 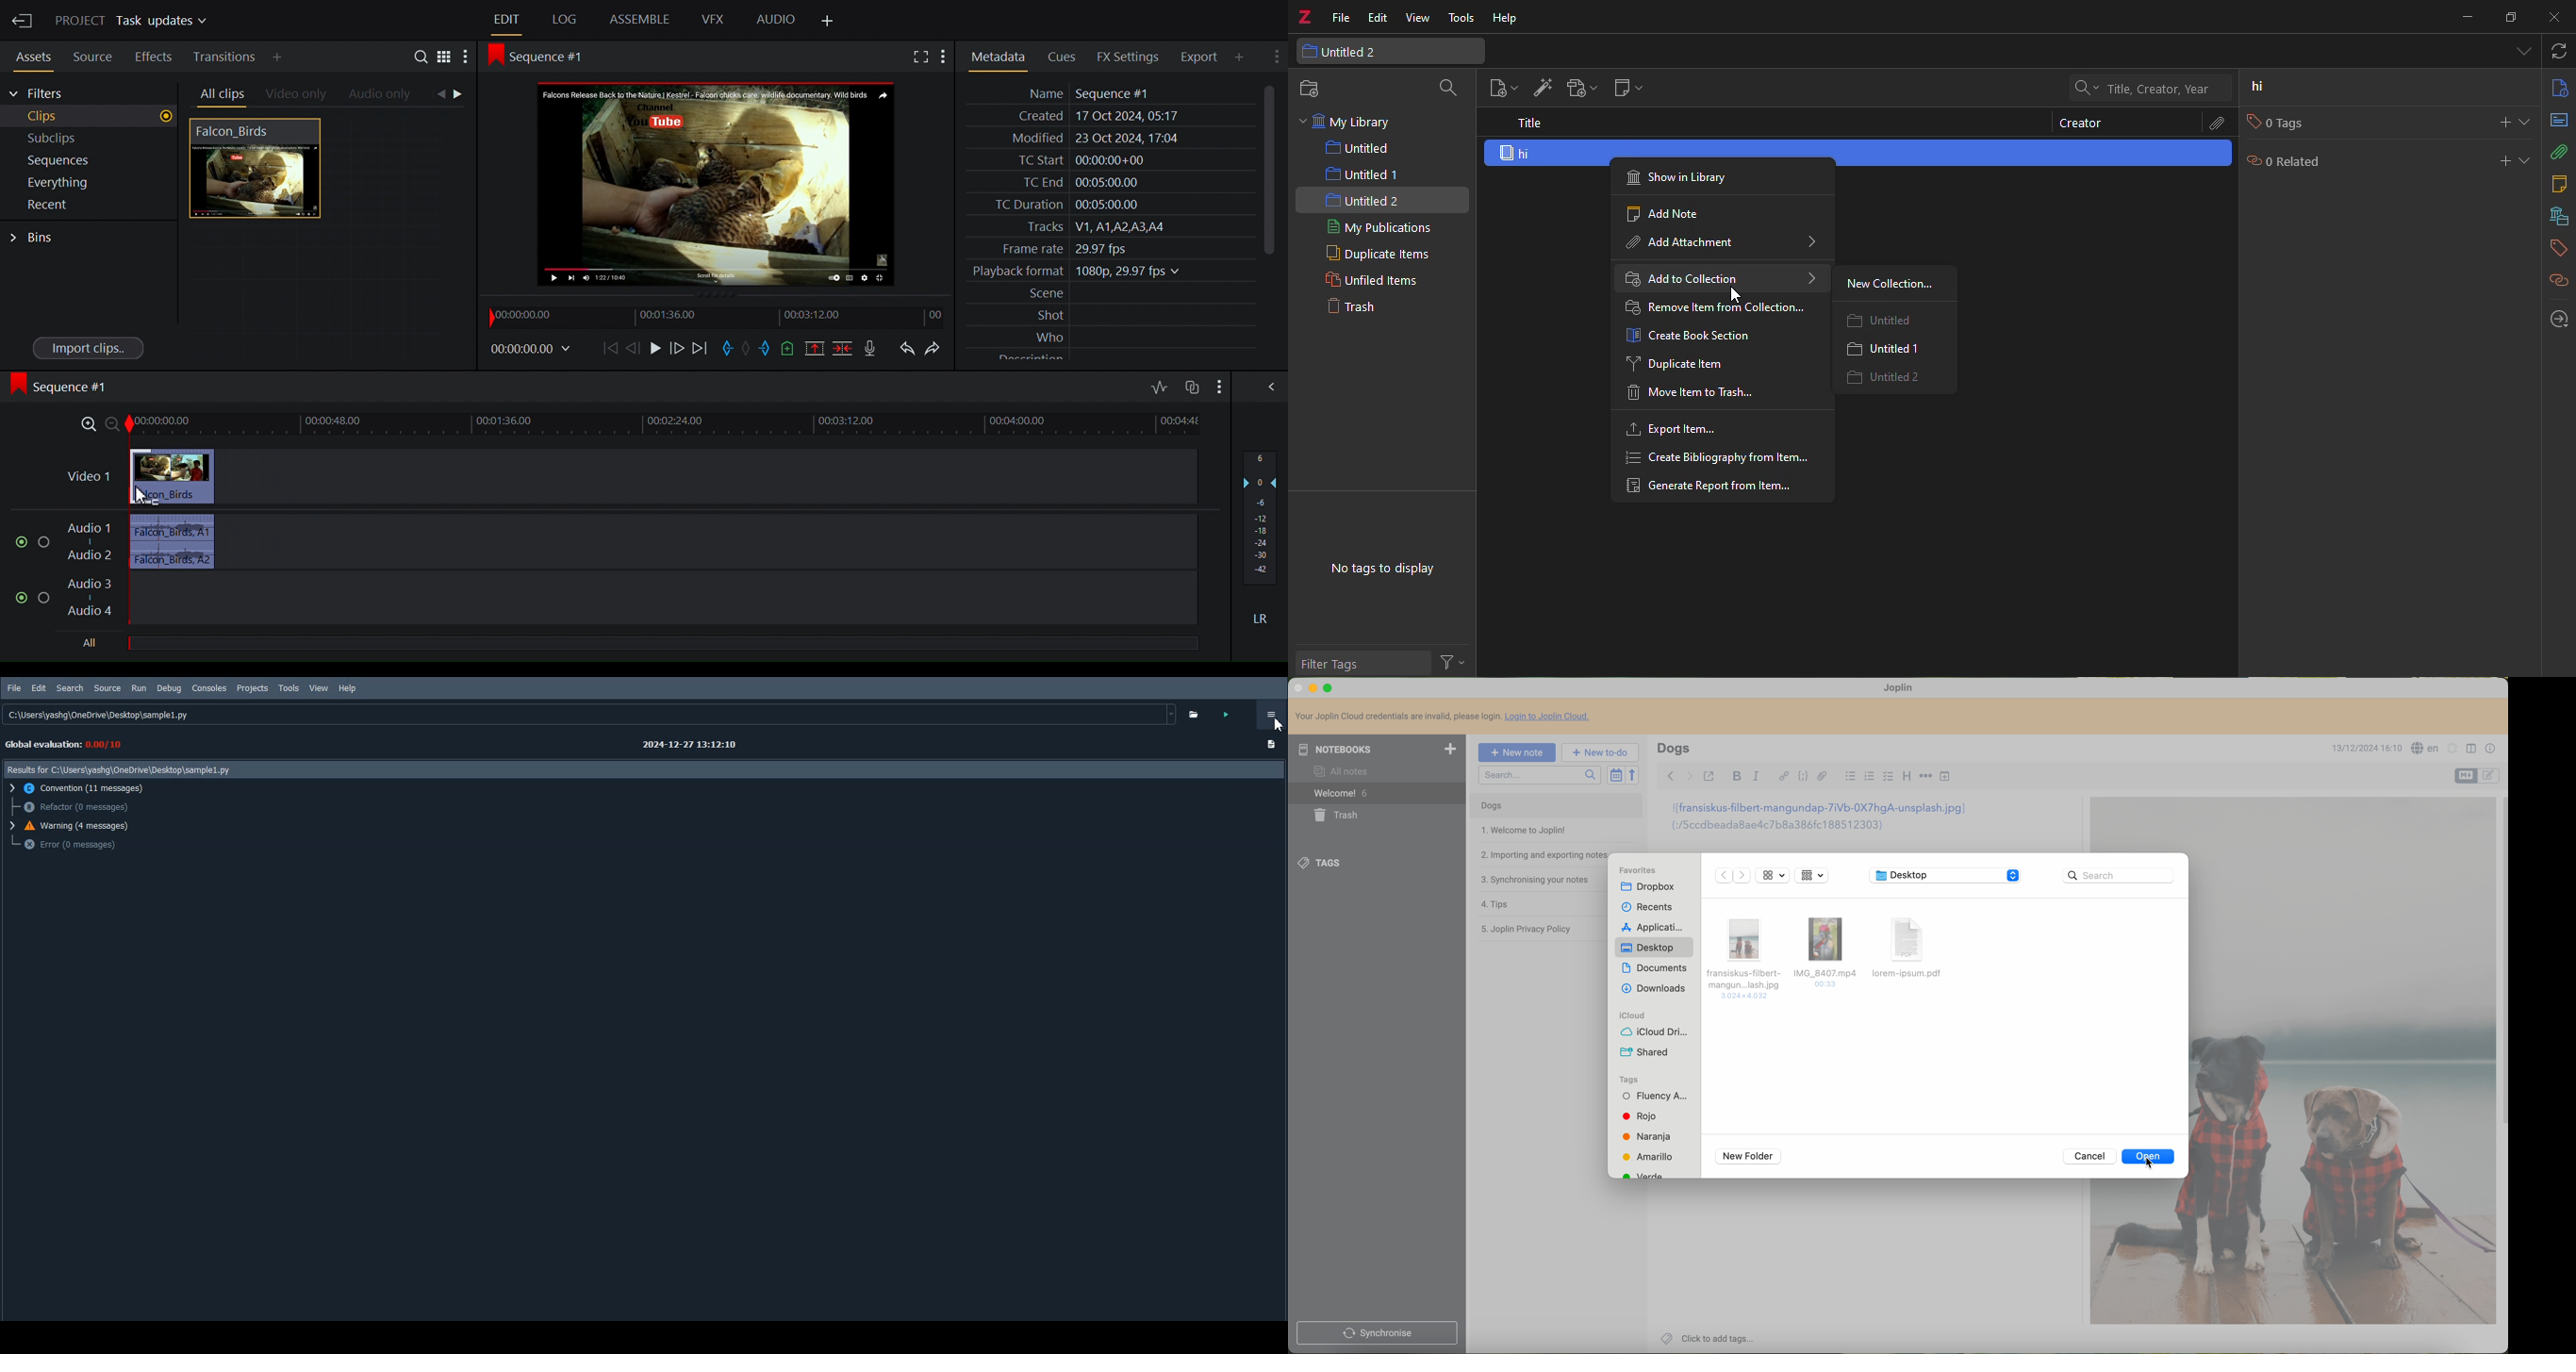 What do you see at coordinates (1887, 319) in the screenshot?
I see `untitled` at bounding box center [1887, 319].